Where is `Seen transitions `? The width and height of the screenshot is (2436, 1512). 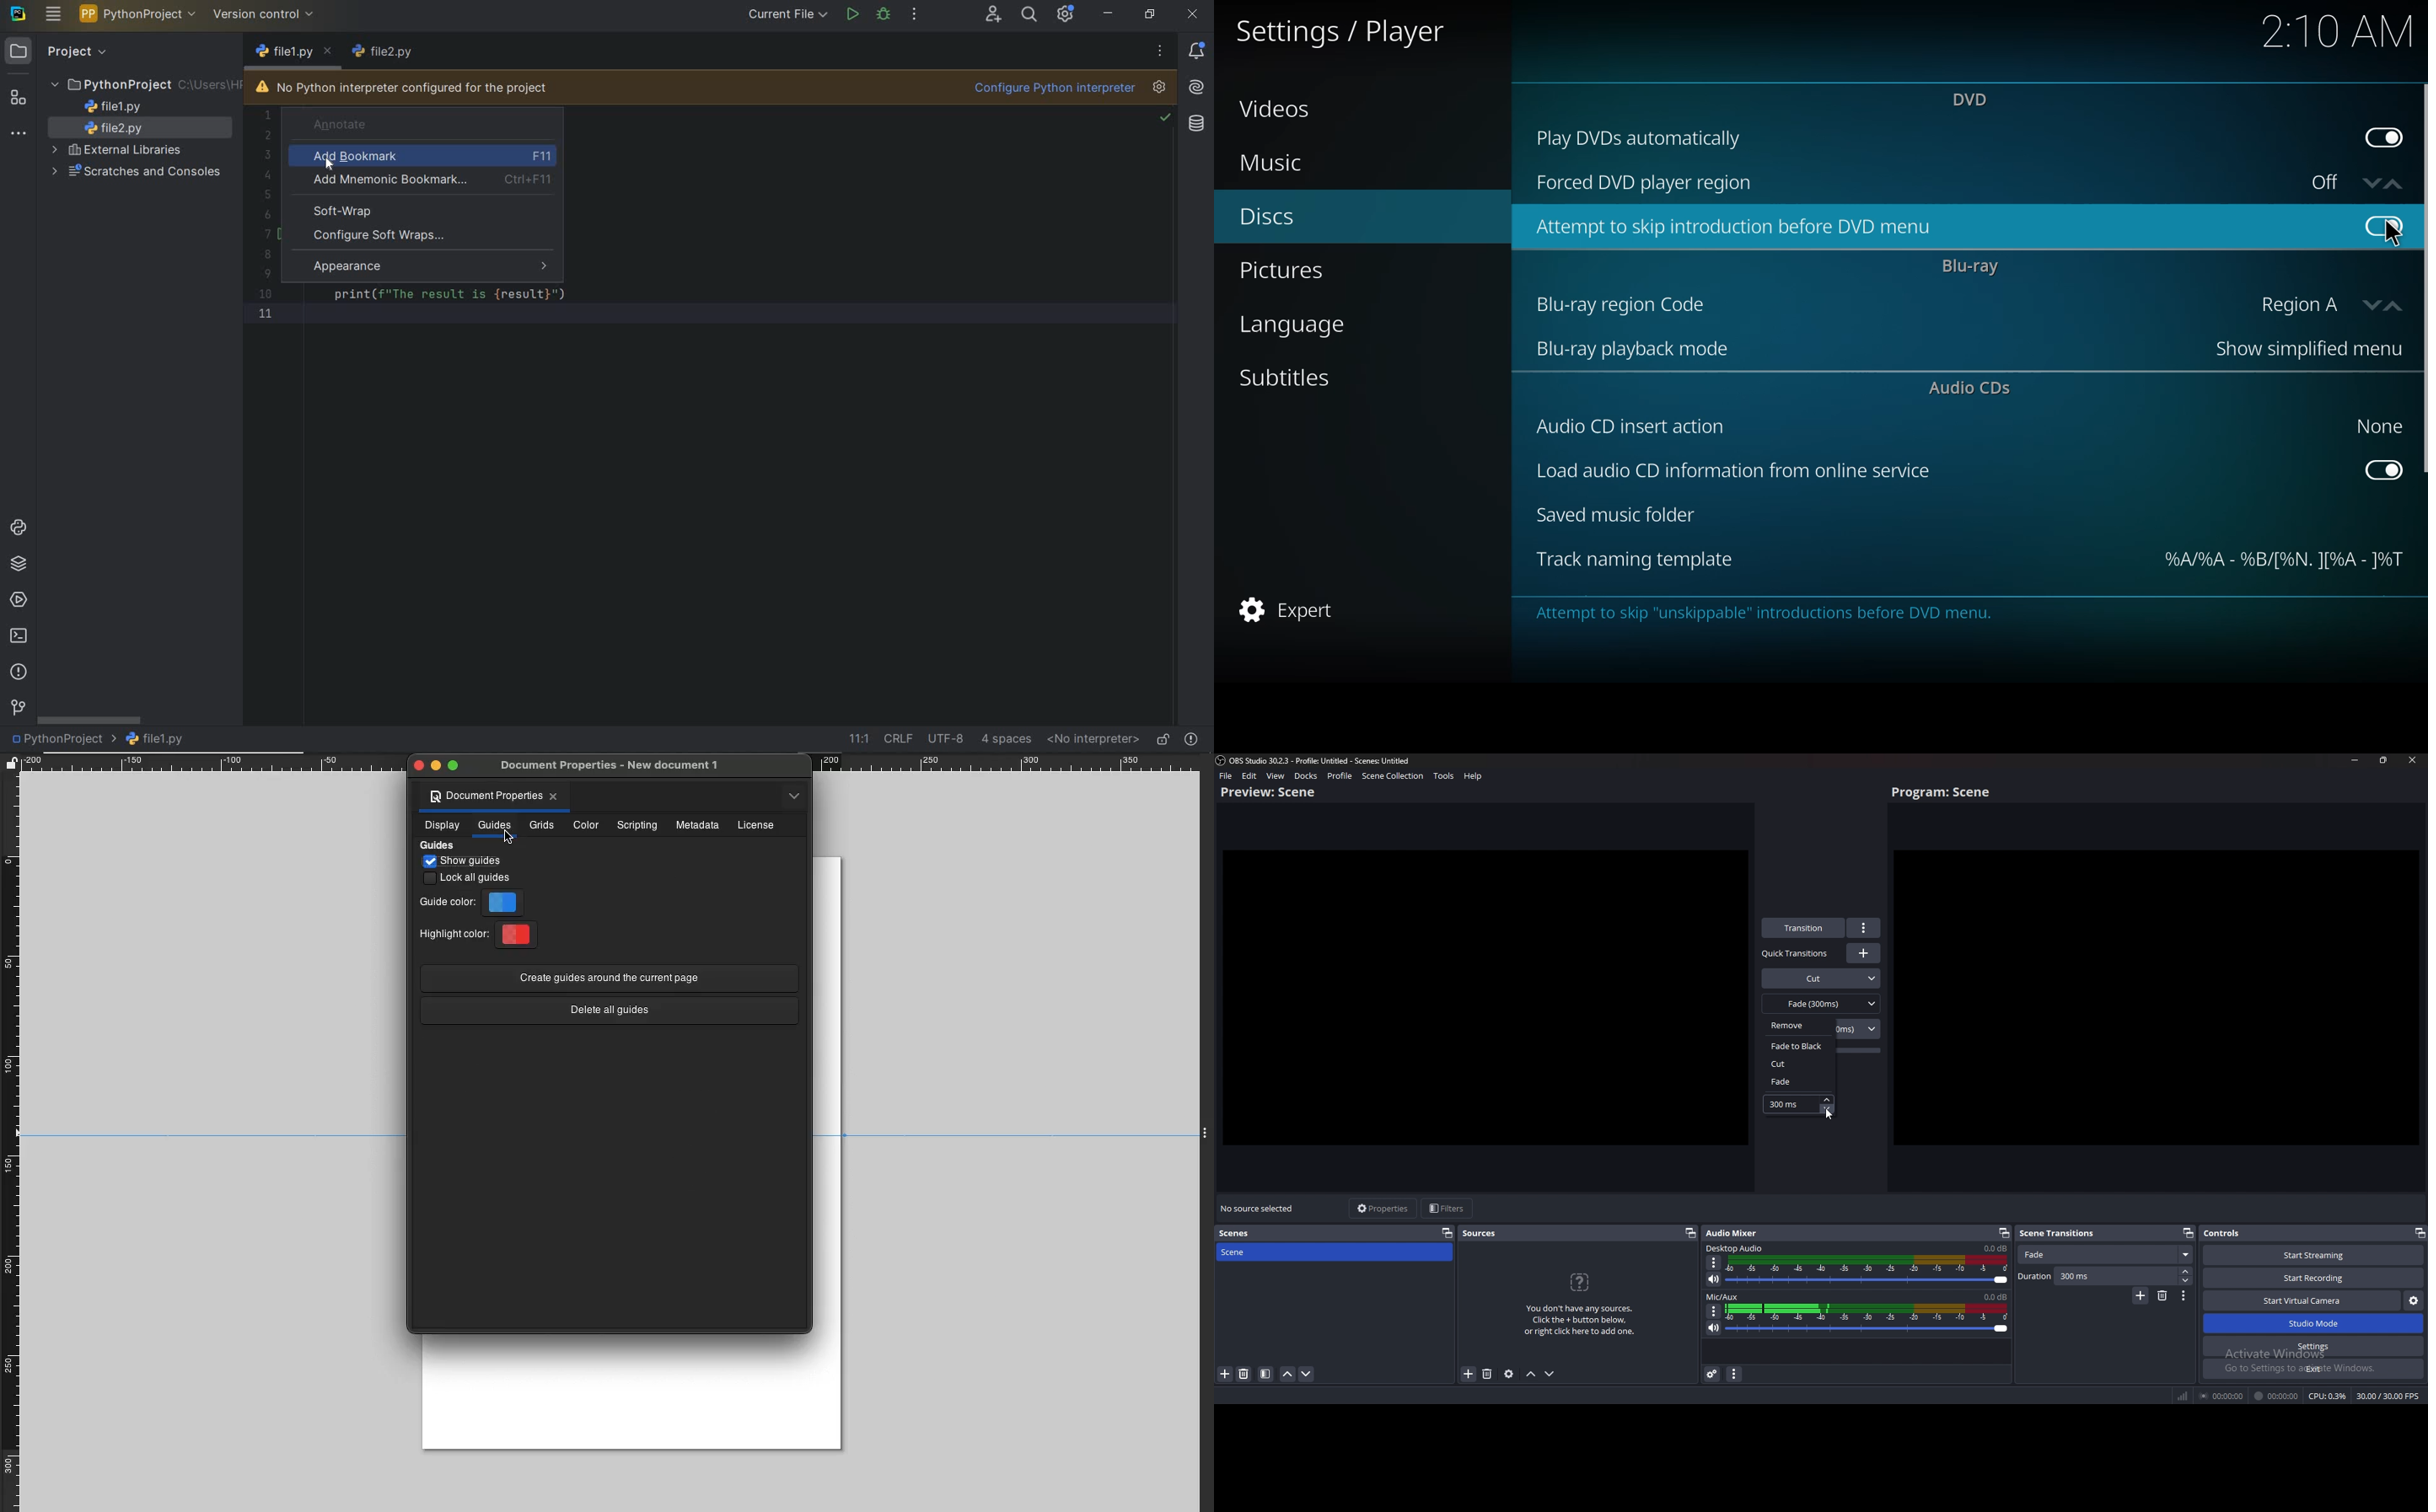 Seen transitions  is located at coordinates (2061, 1233).